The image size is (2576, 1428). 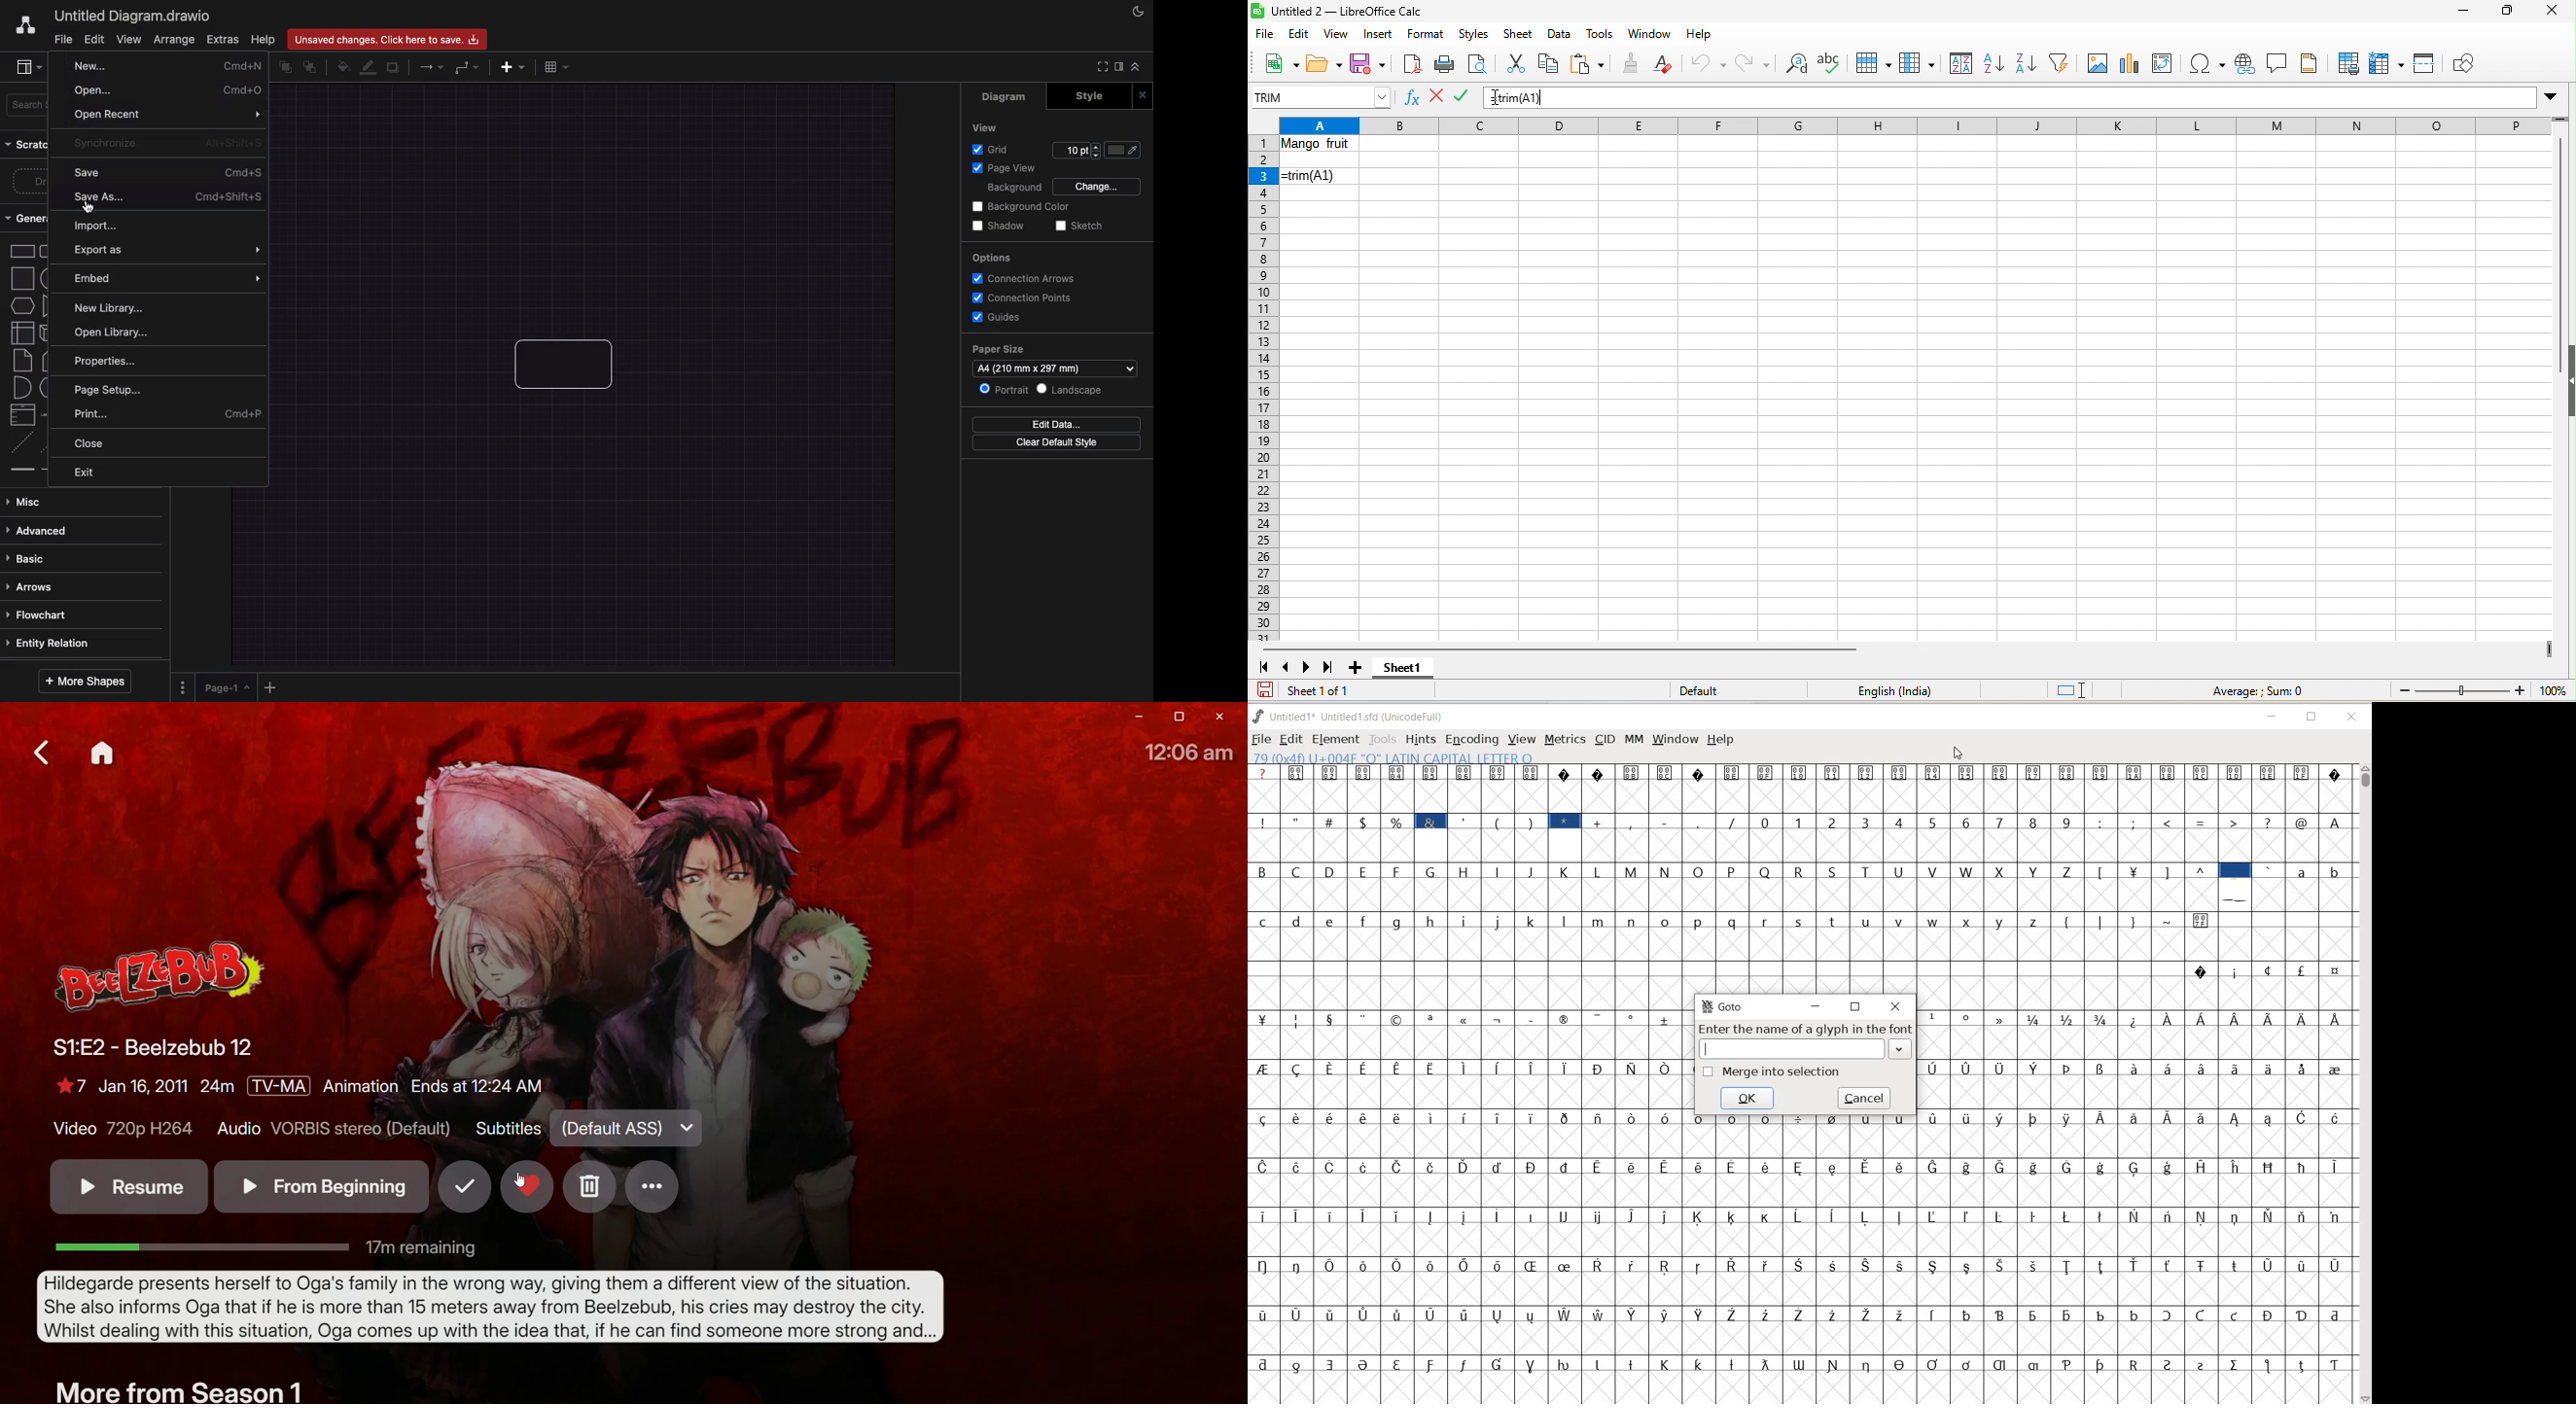 I want to click on rows, so click(x=1265, y=389).